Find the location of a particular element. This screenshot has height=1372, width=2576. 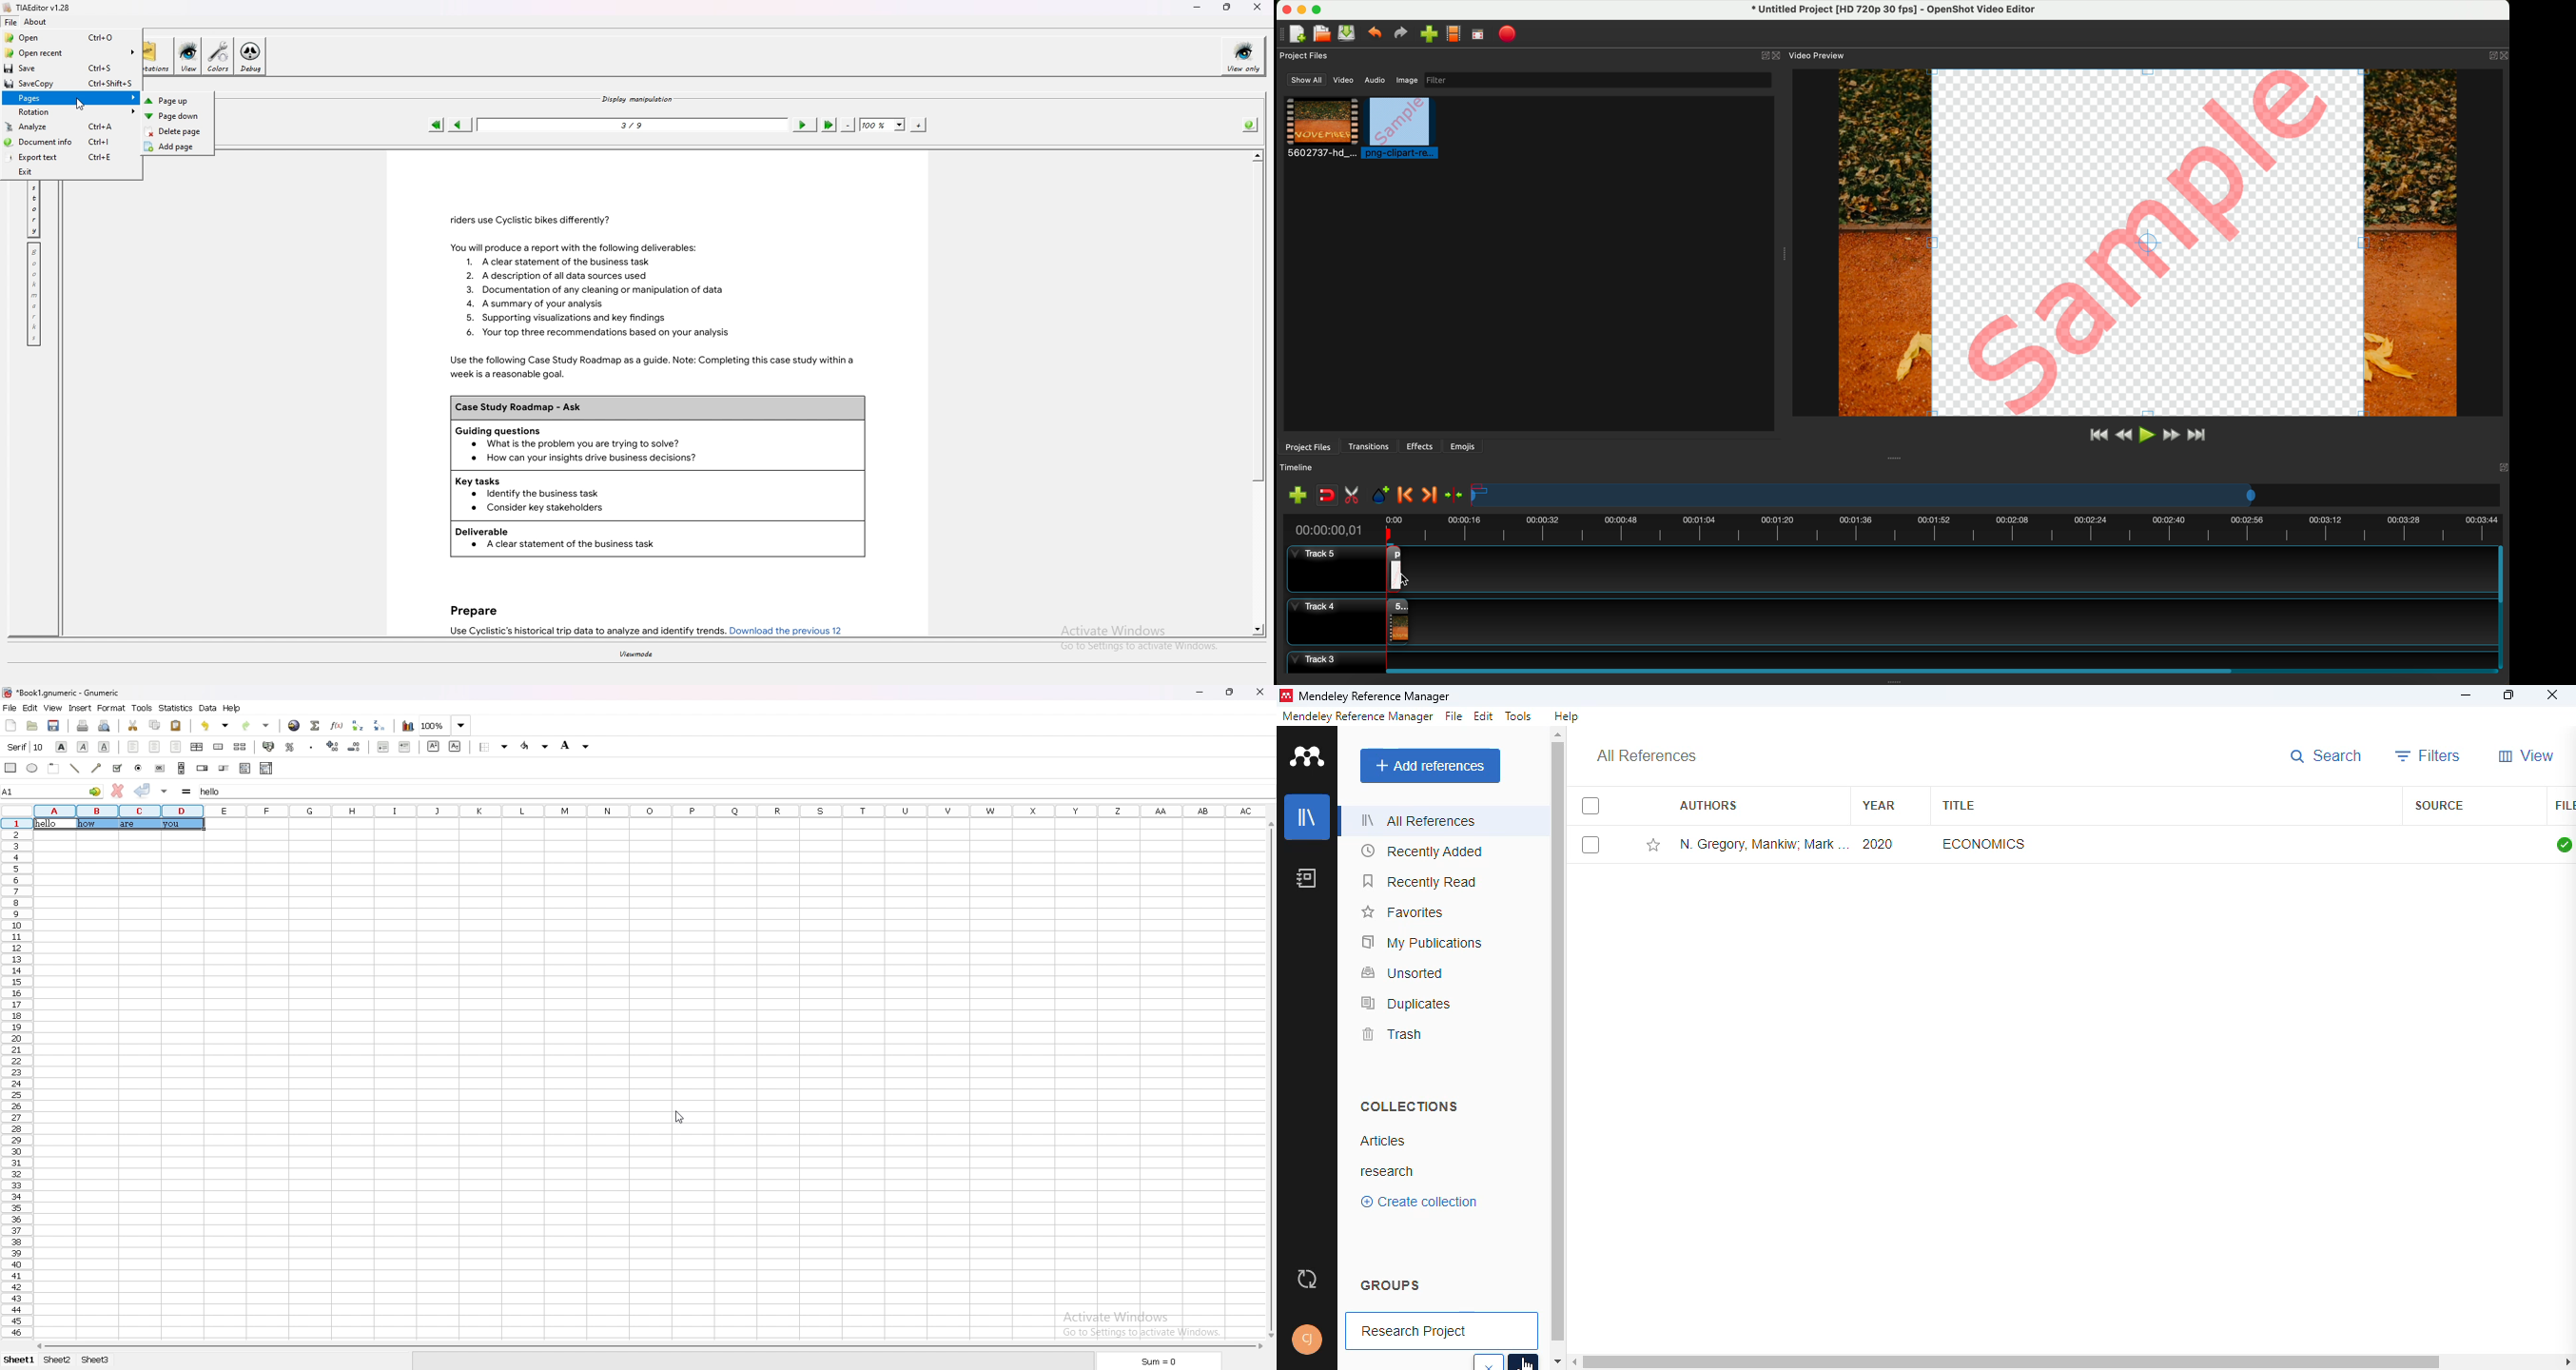

selected cell column is located at coordinates (118, 810).